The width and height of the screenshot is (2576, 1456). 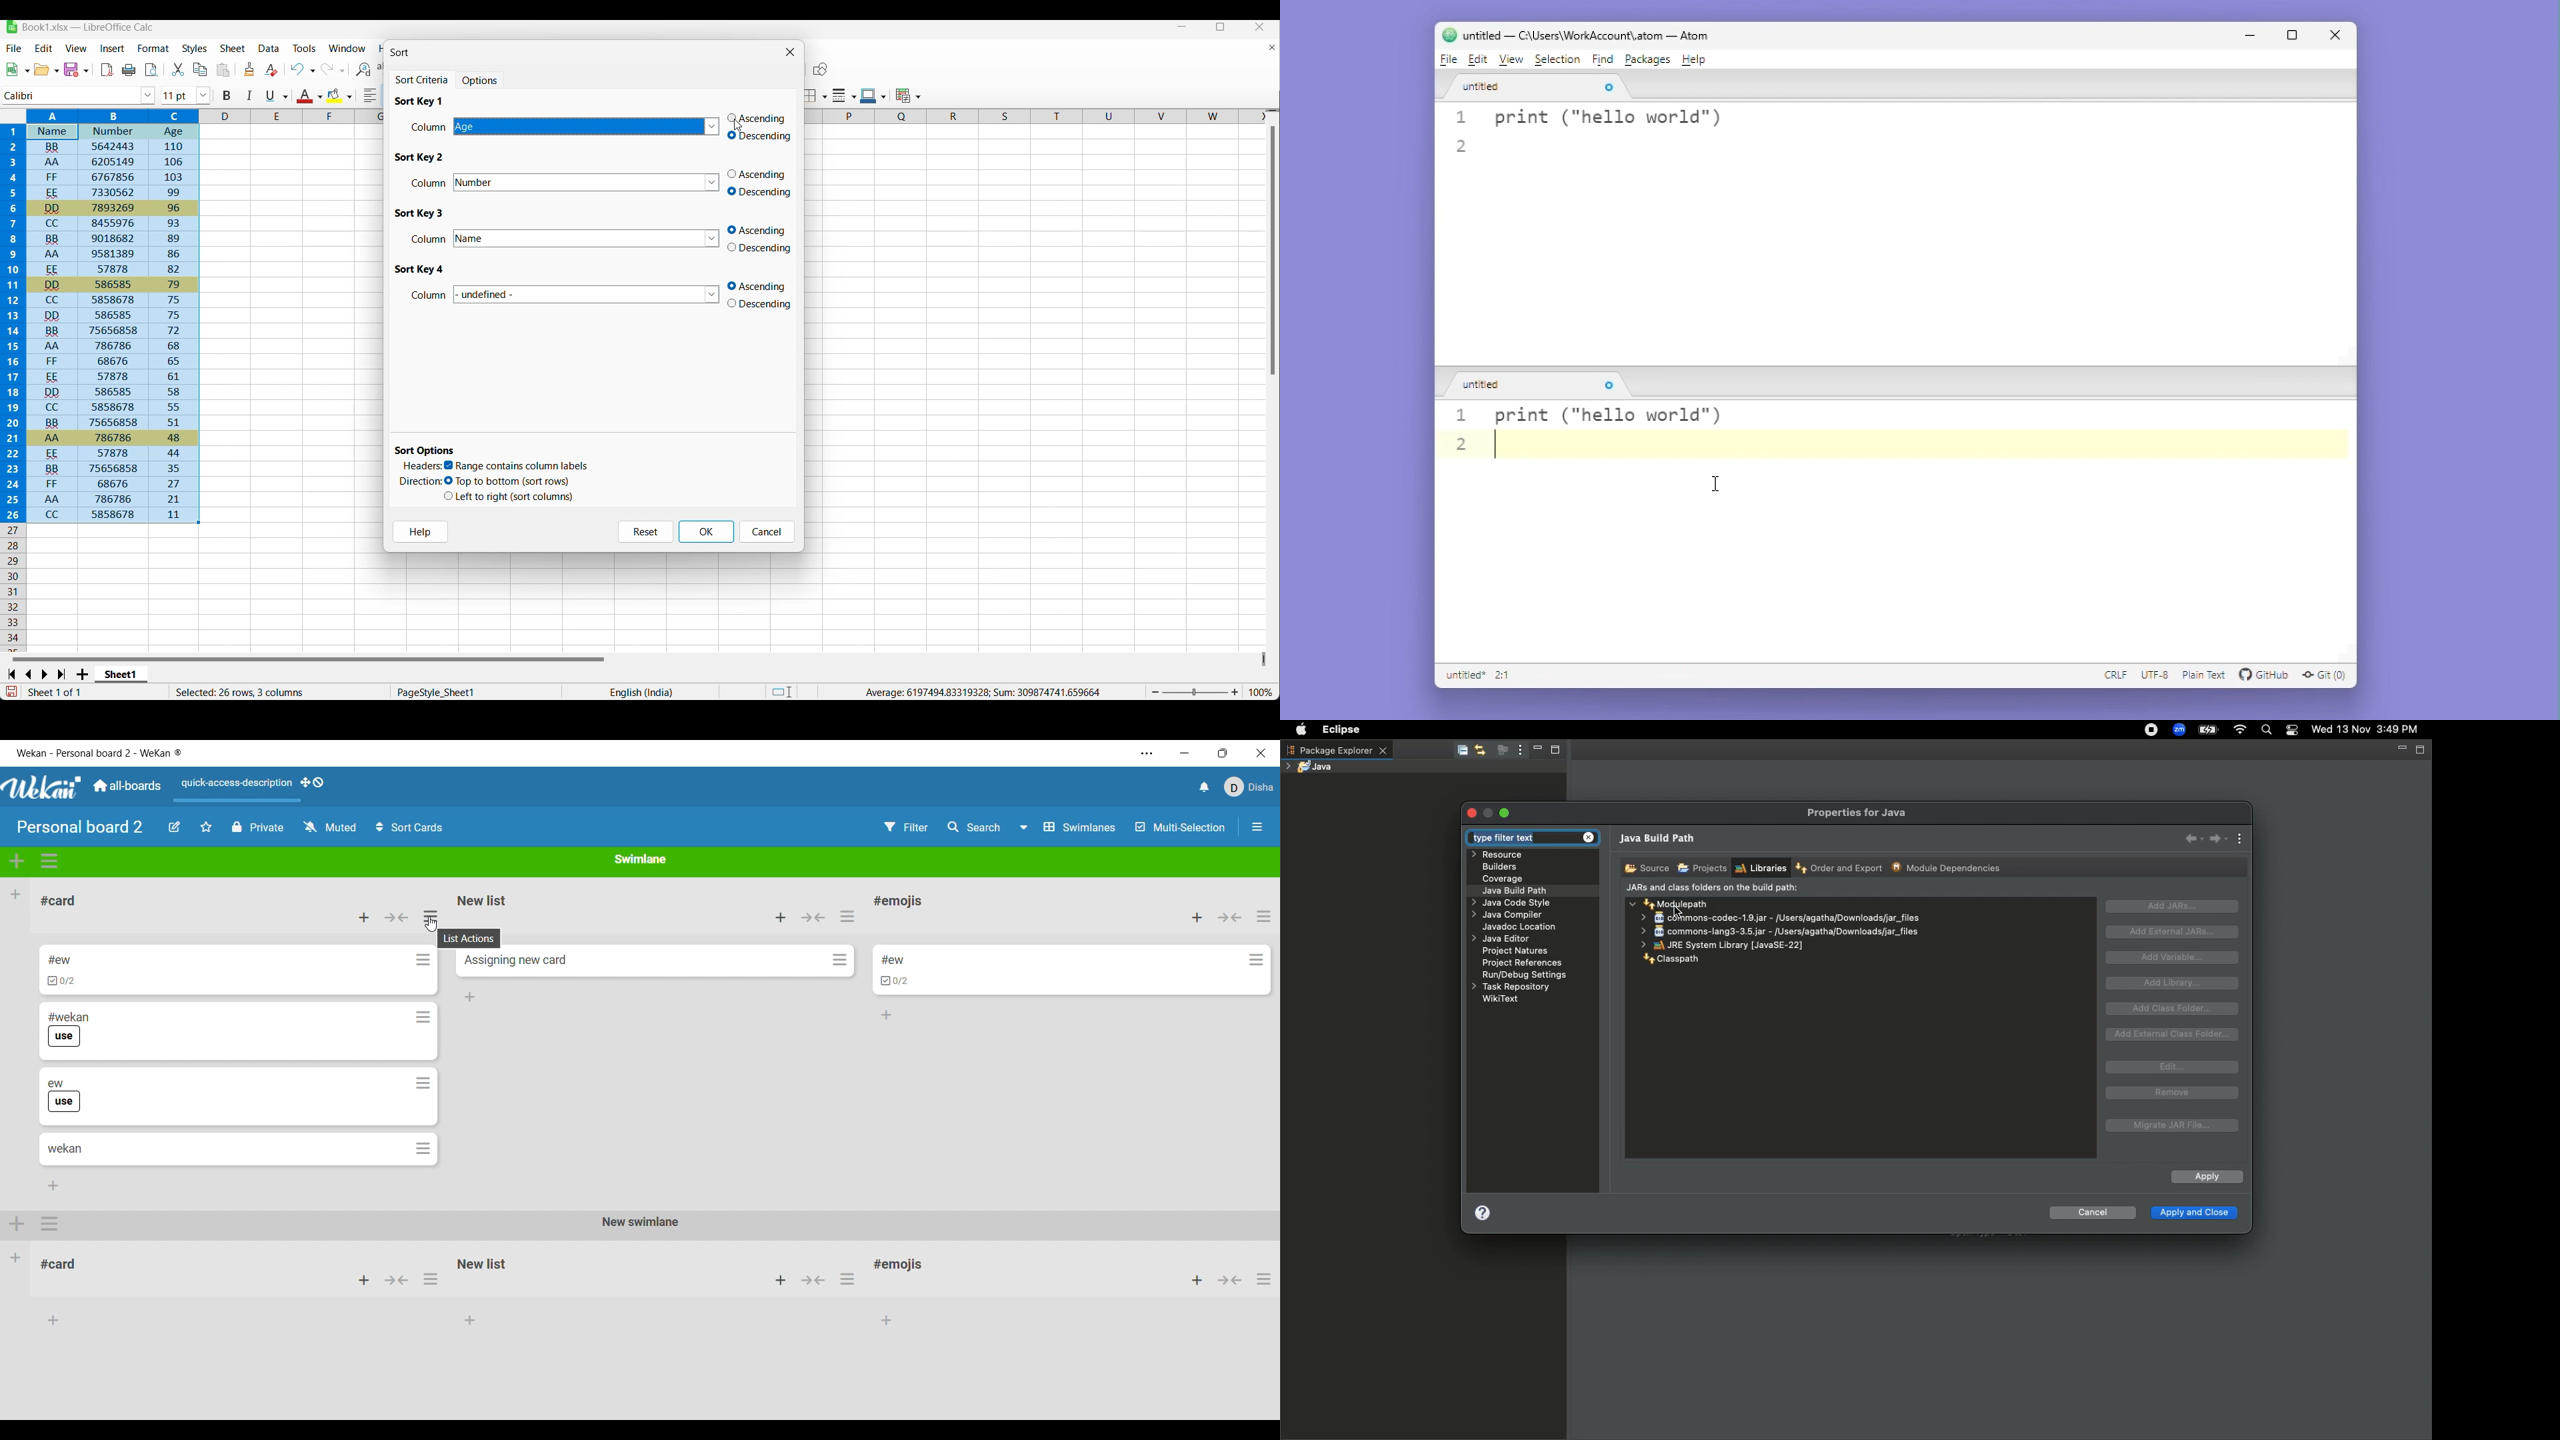 What do you see at coordinates (2173, 906) in the screenshot?
I see `Add JARs` at bounding box center [2173, 906].